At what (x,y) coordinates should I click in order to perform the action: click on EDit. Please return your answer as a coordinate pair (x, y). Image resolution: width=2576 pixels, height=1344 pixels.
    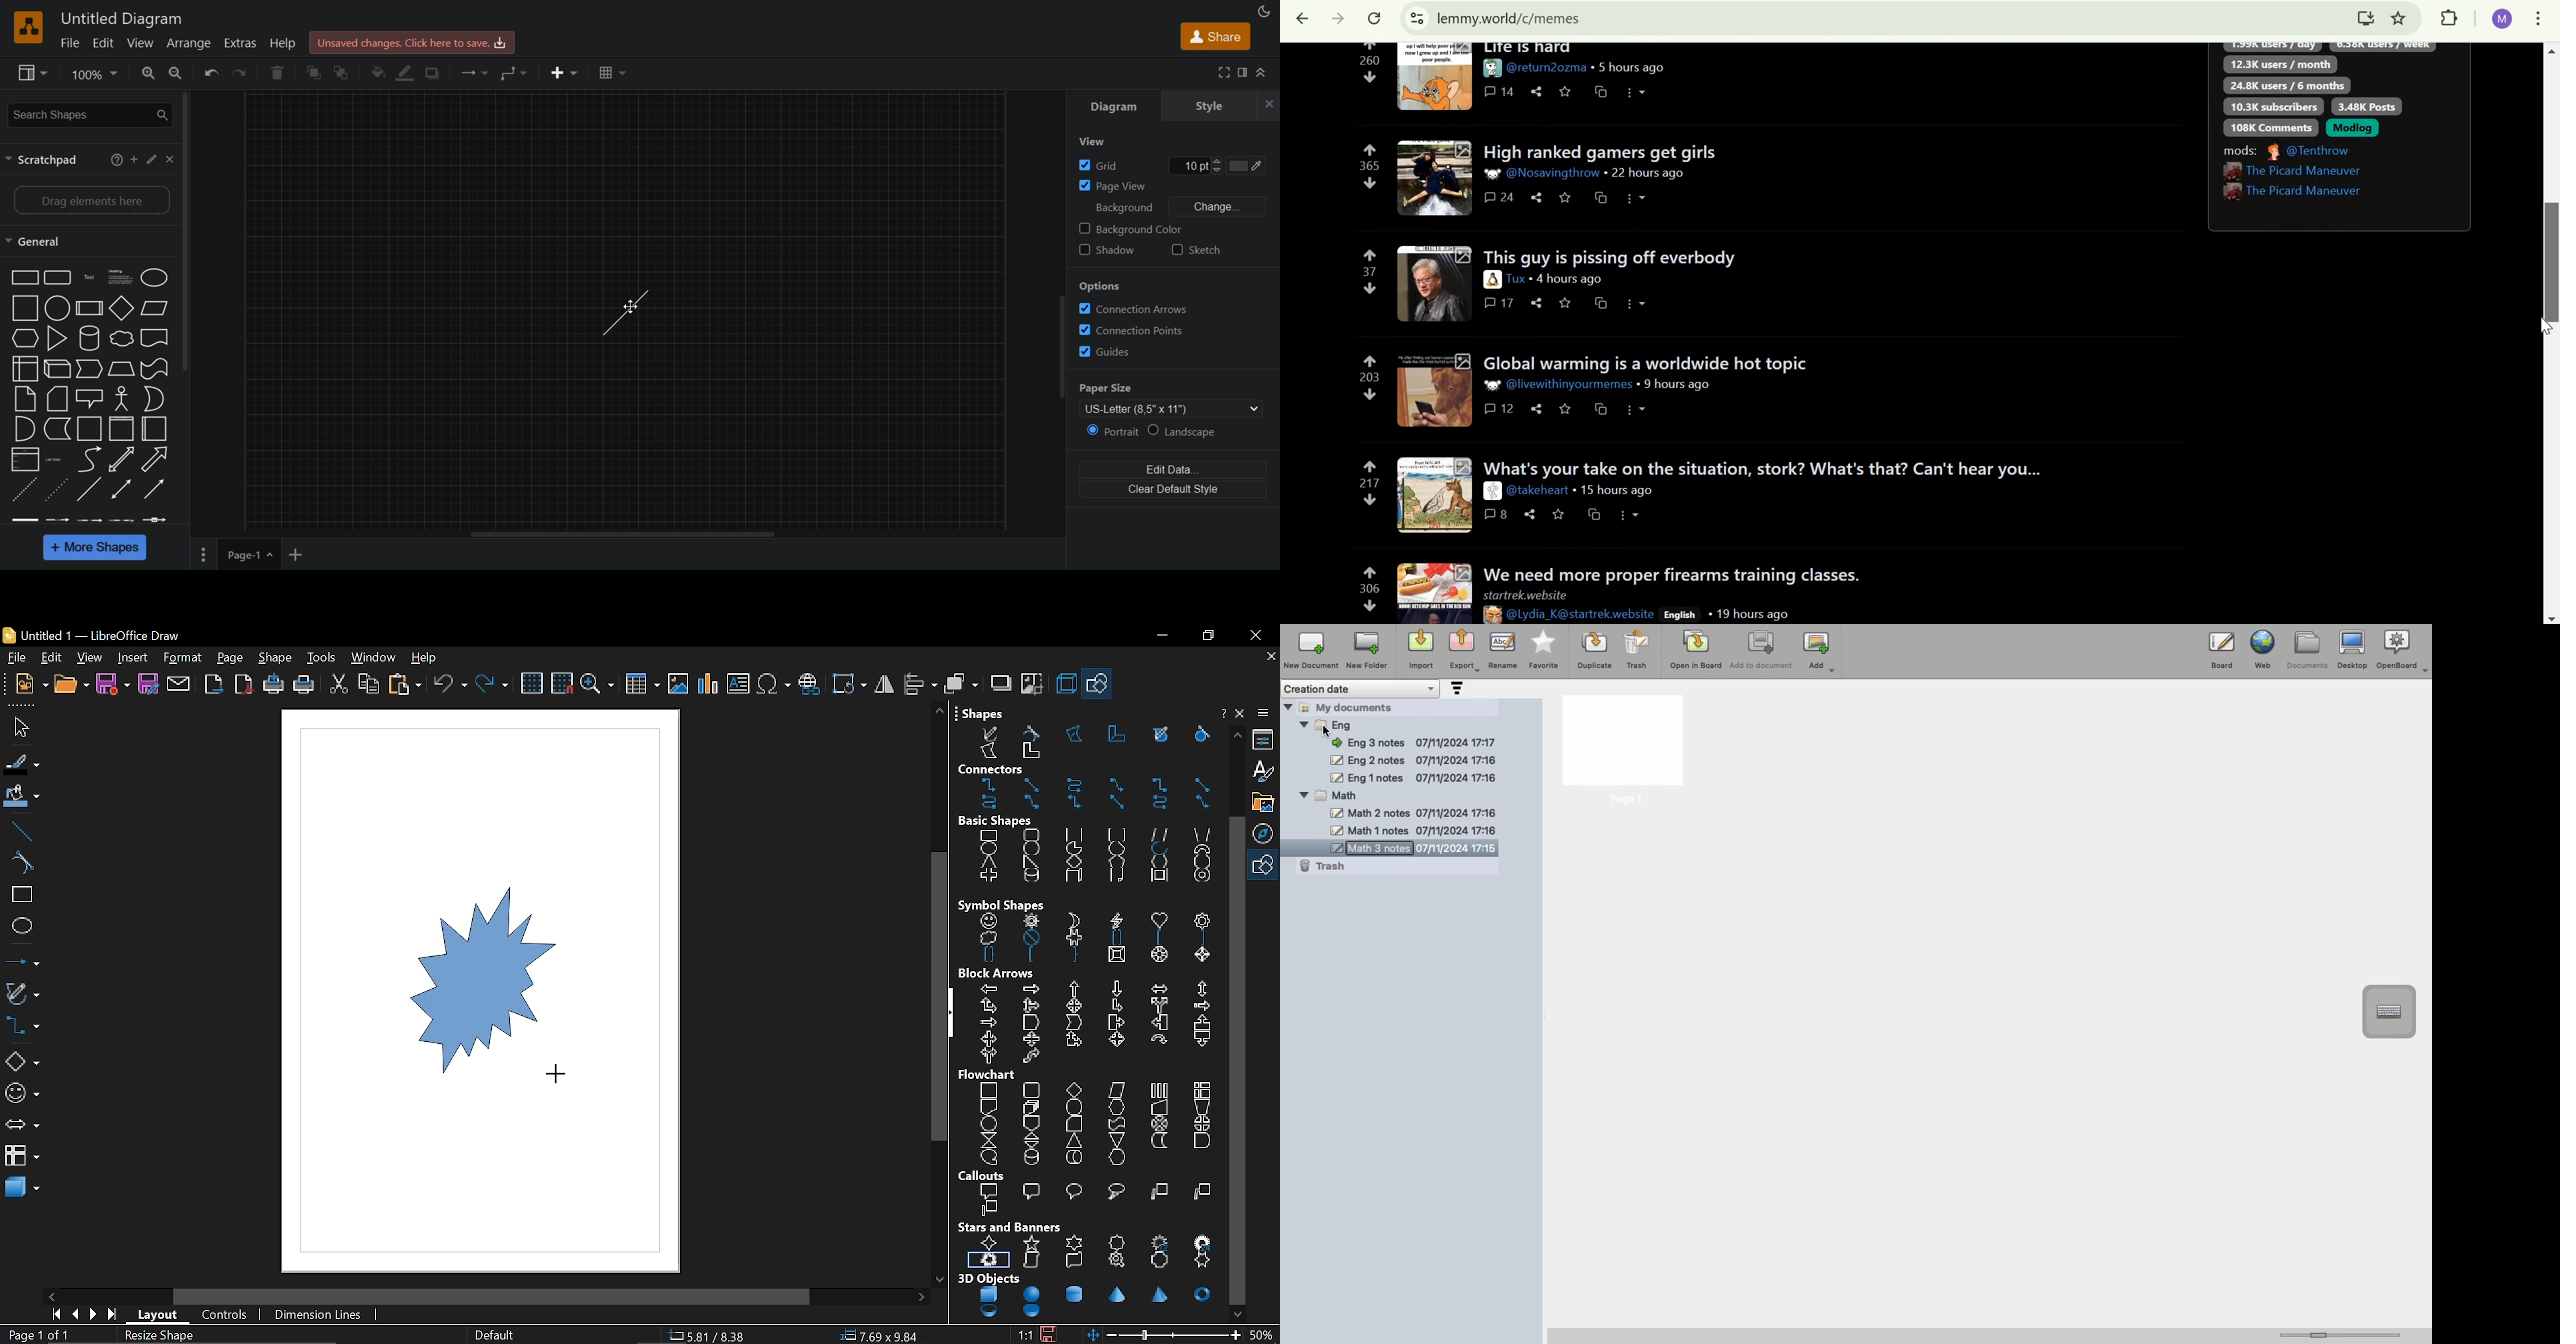
    Looking at the image, I should click on (52, 658).